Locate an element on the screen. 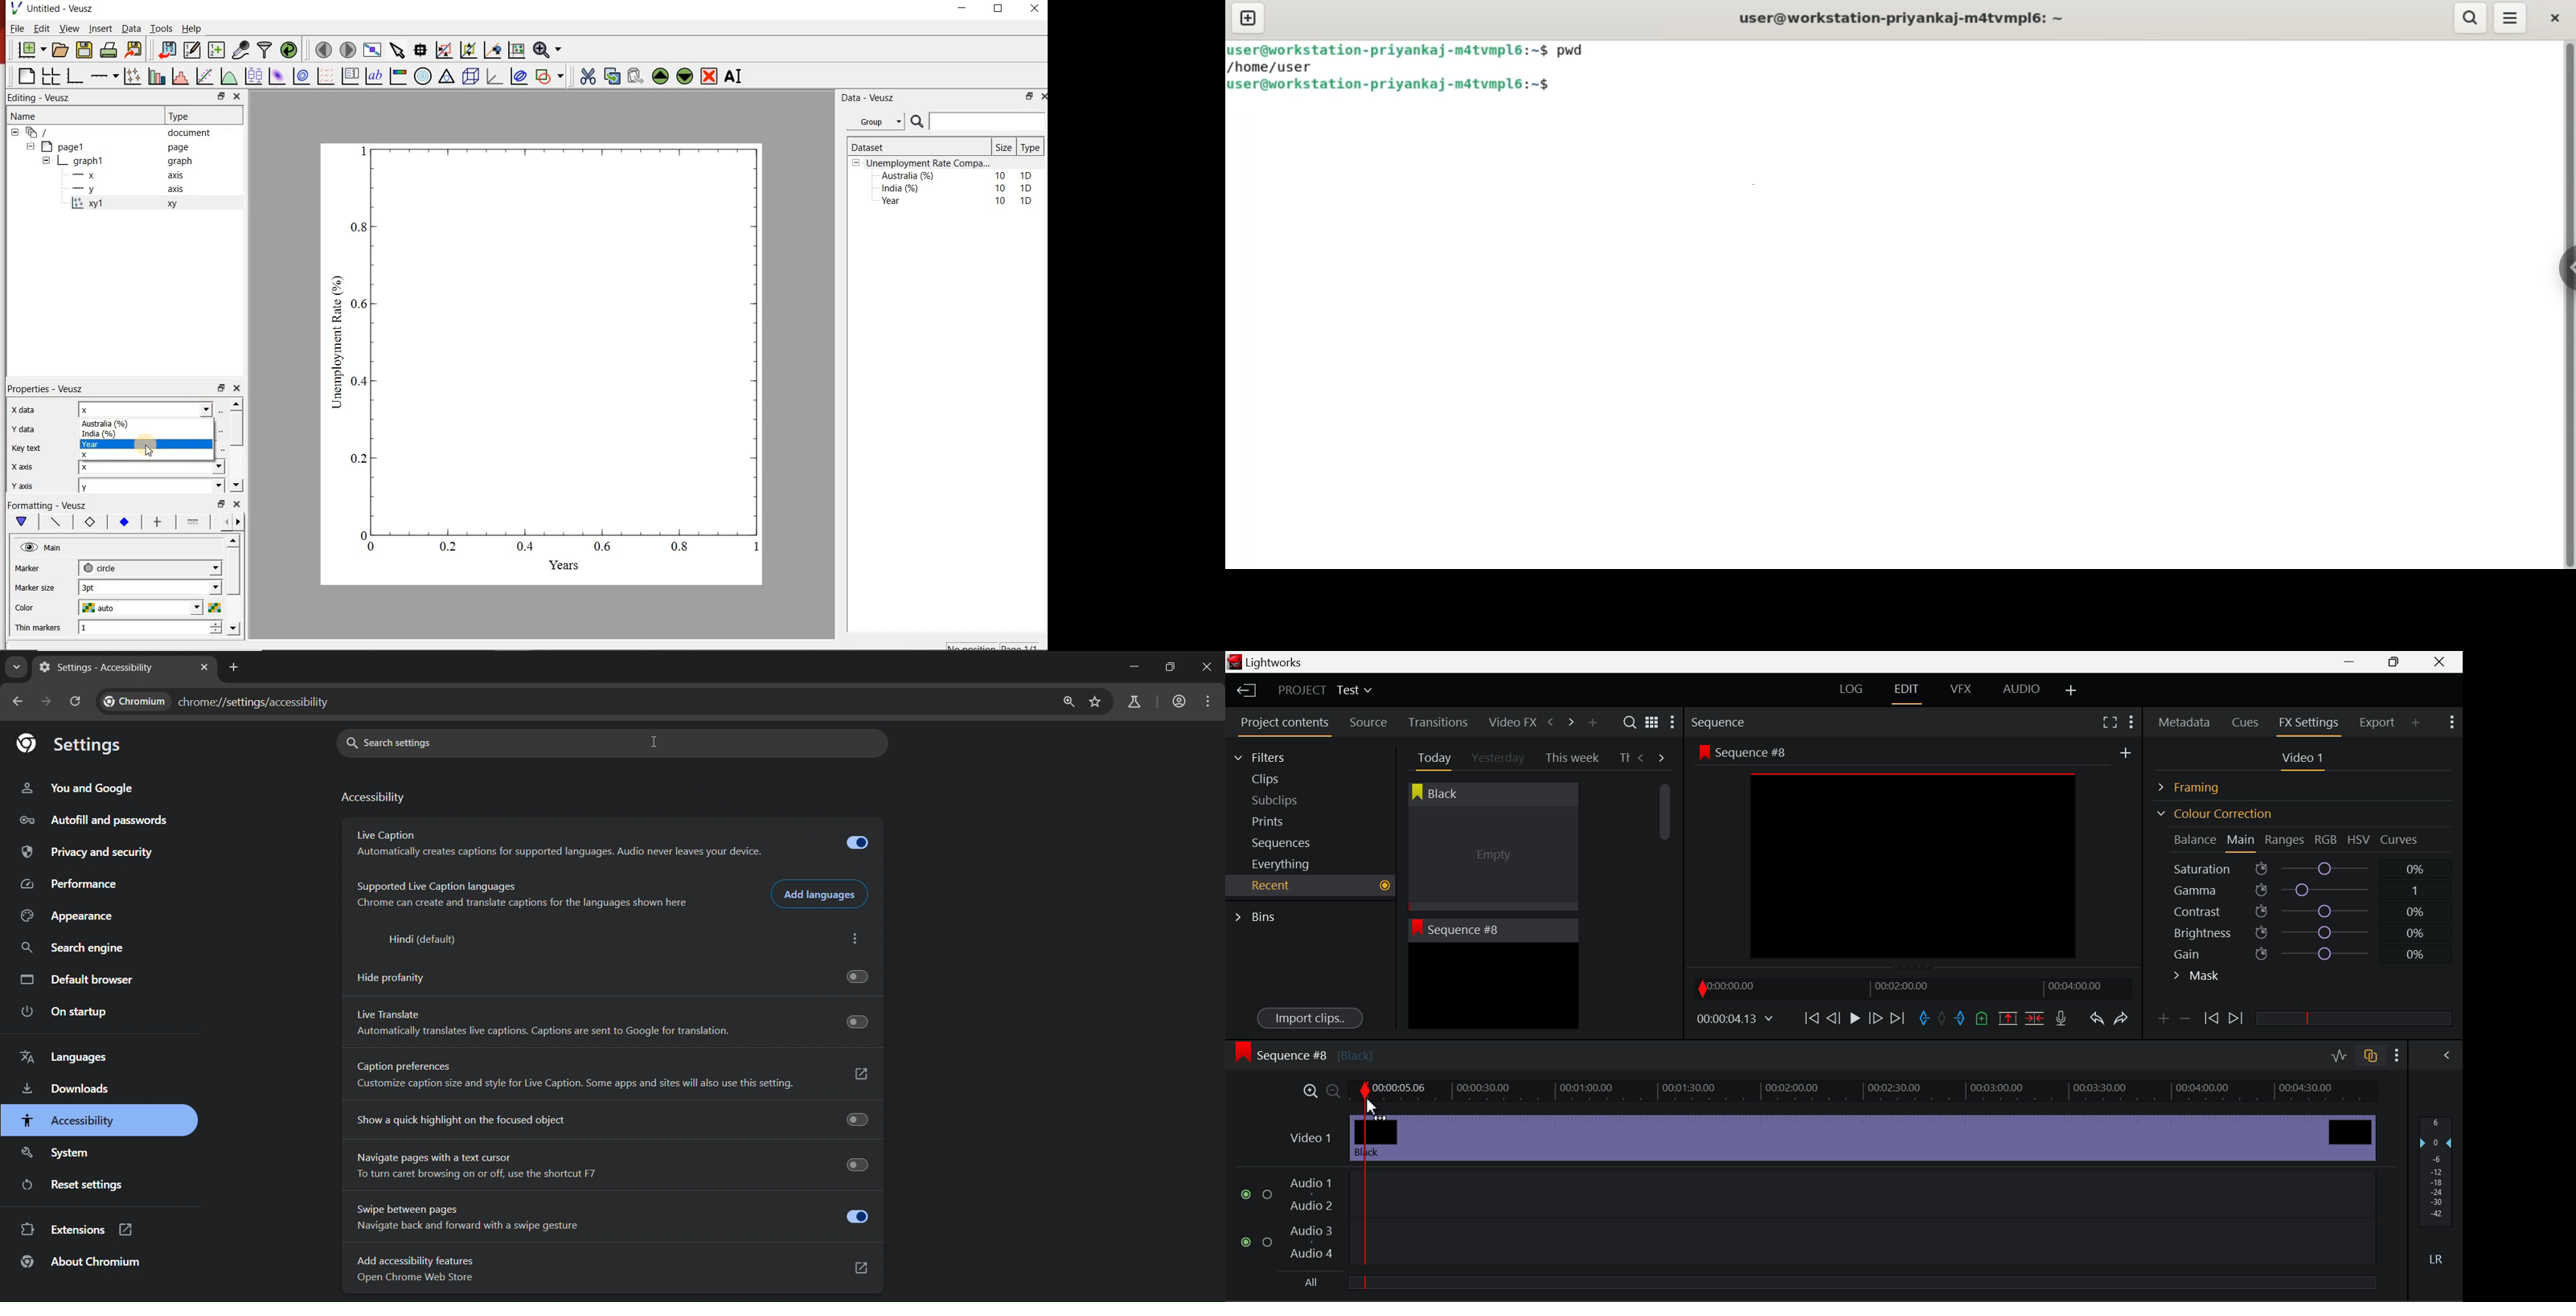 The height and width of the screenshot is (1316, 2576). Everything is located at coordinates (1283, 864).